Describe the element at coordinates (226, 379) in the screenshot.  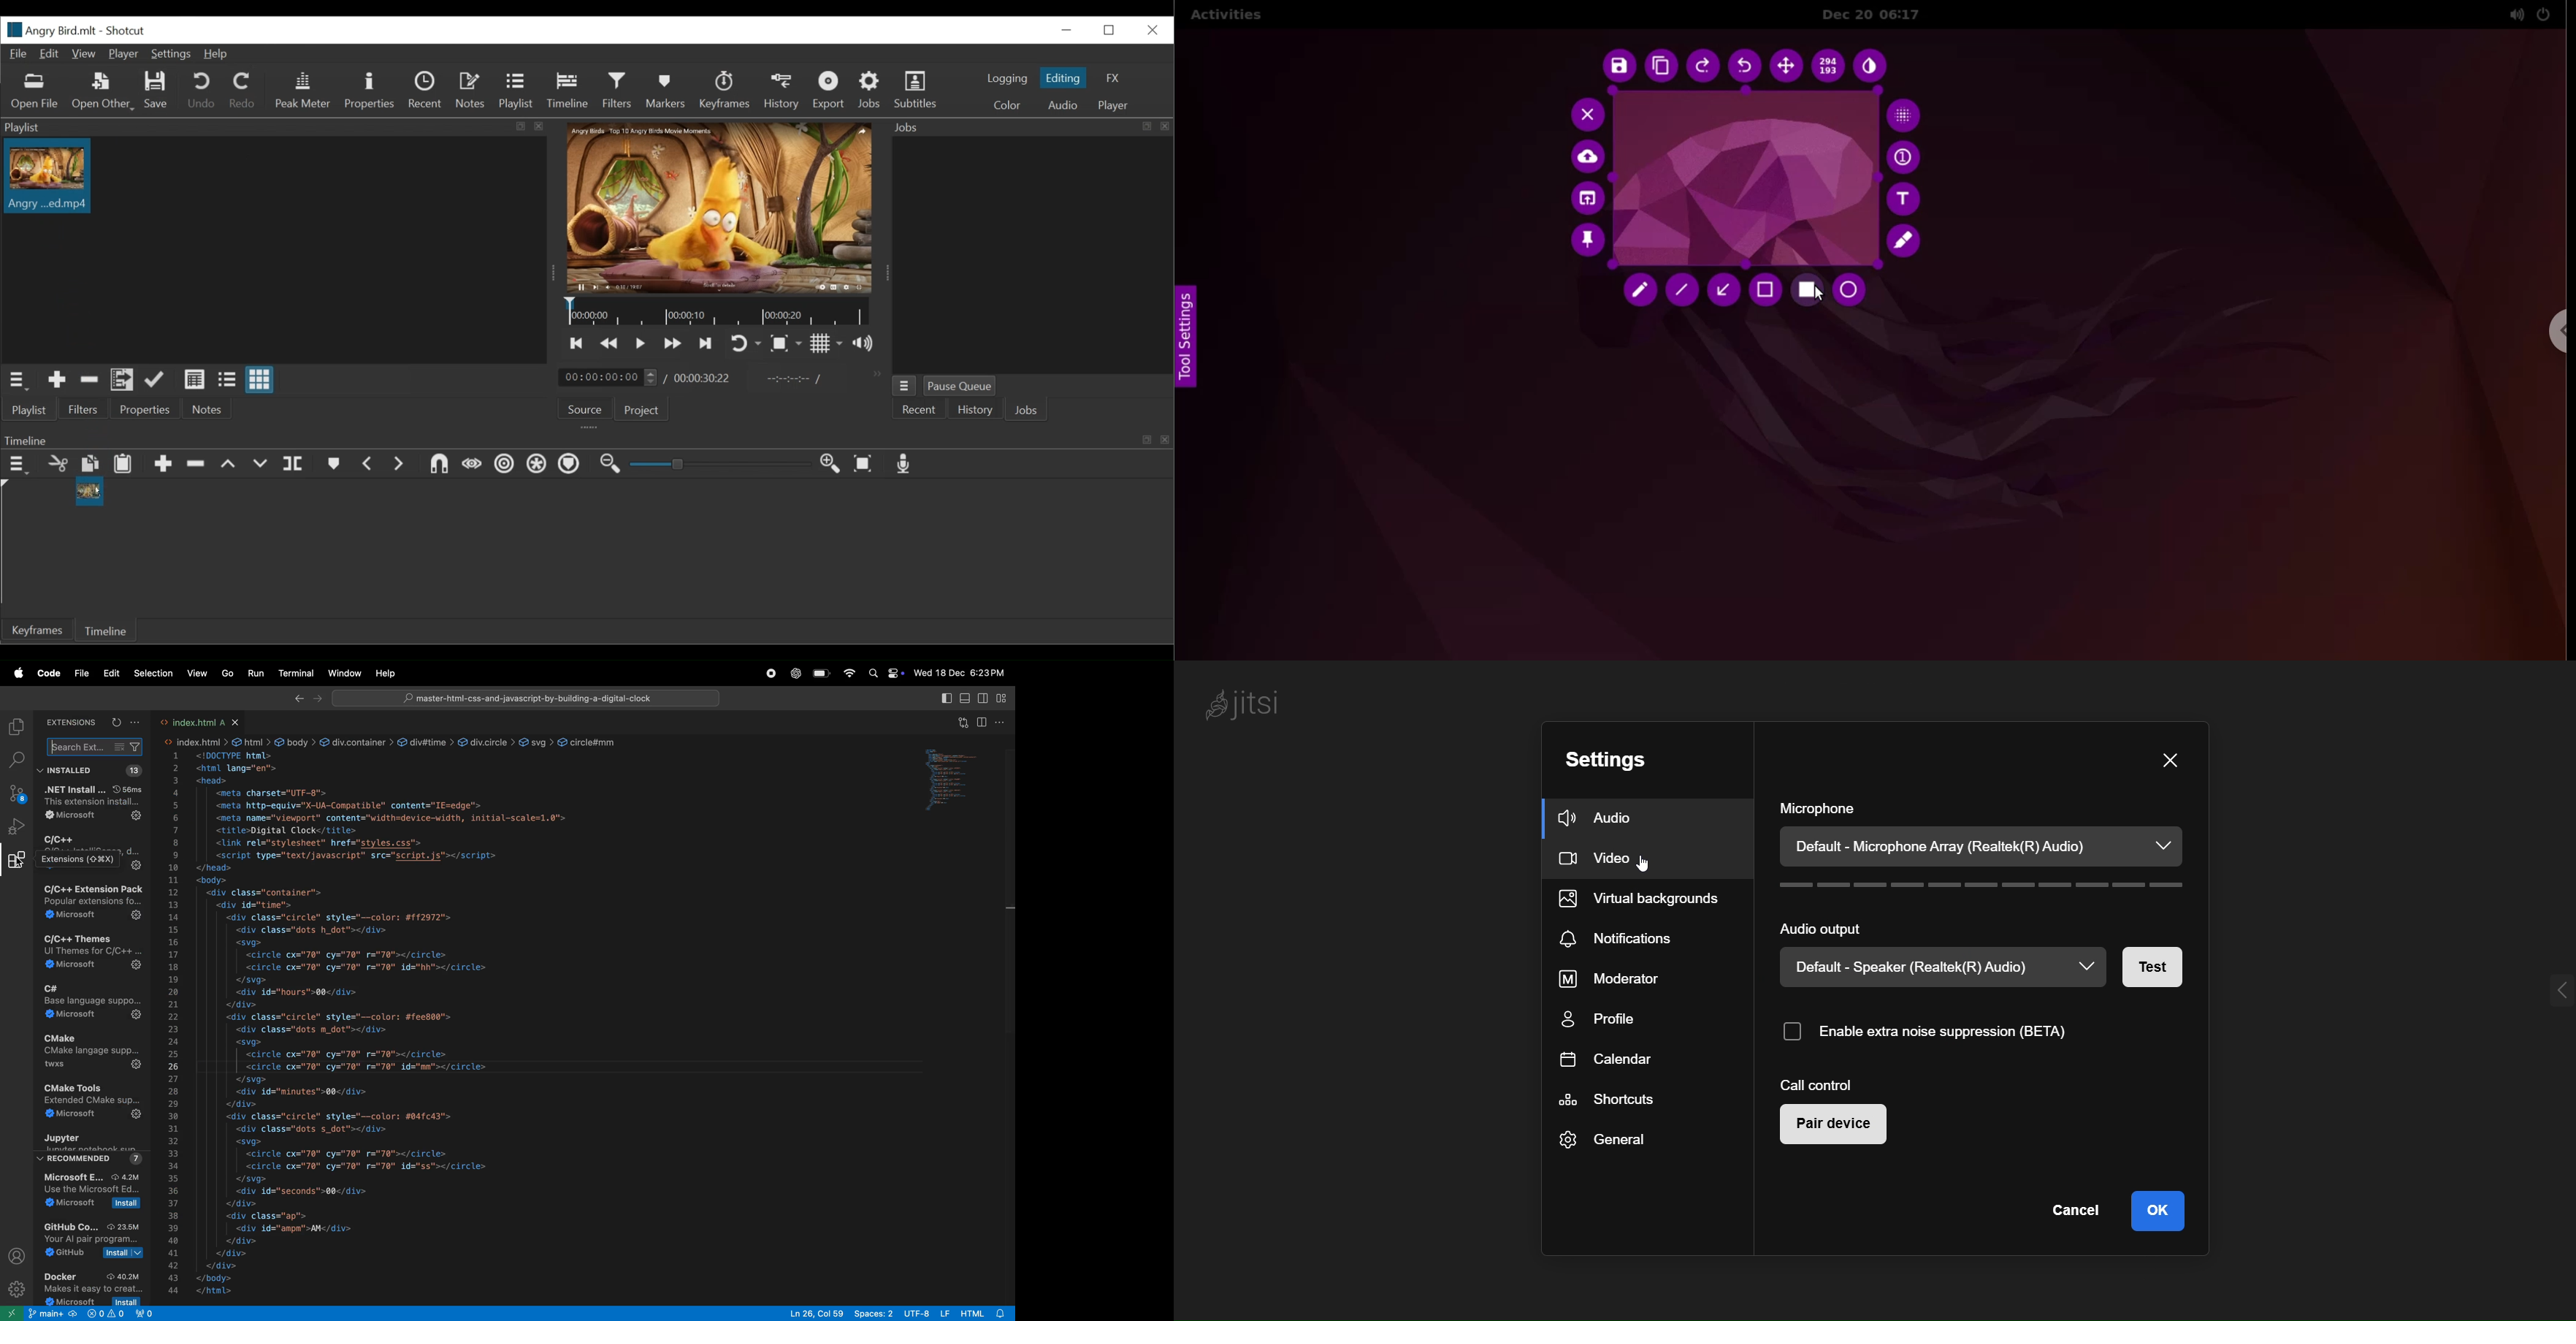
I see `View as files` at that location.